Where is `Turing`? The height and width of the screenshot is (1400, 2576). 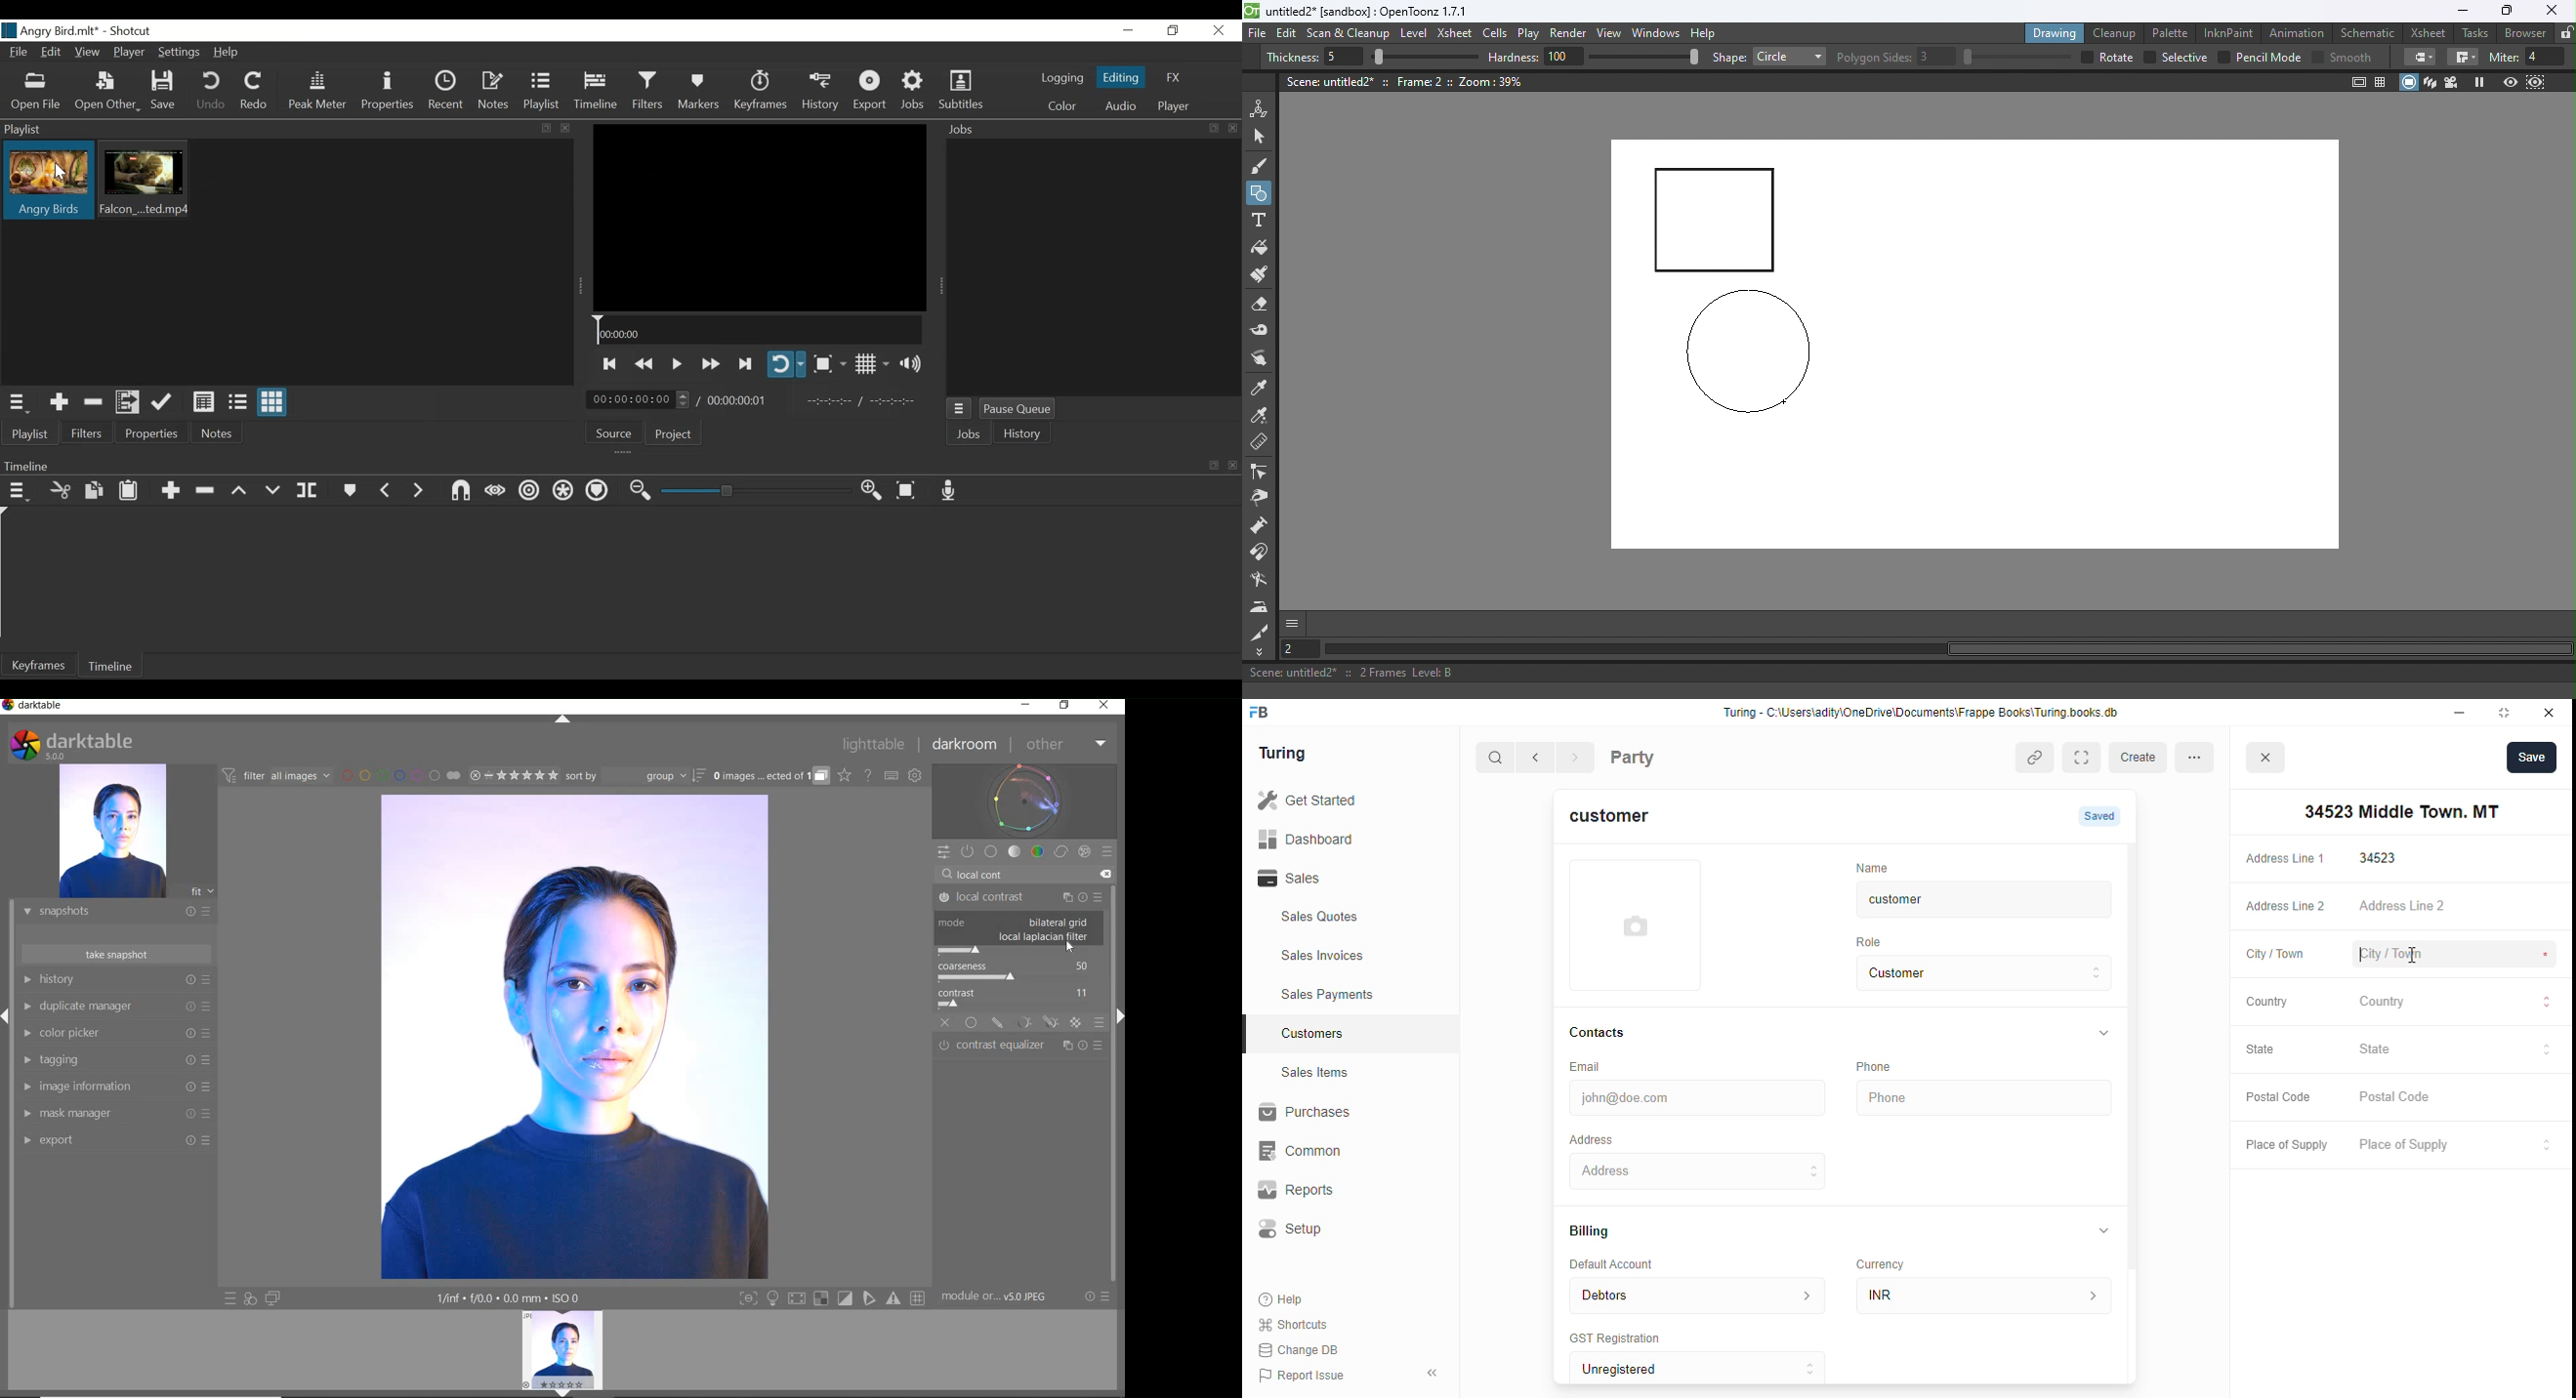 Turing is located at coordinates (1287, 754).